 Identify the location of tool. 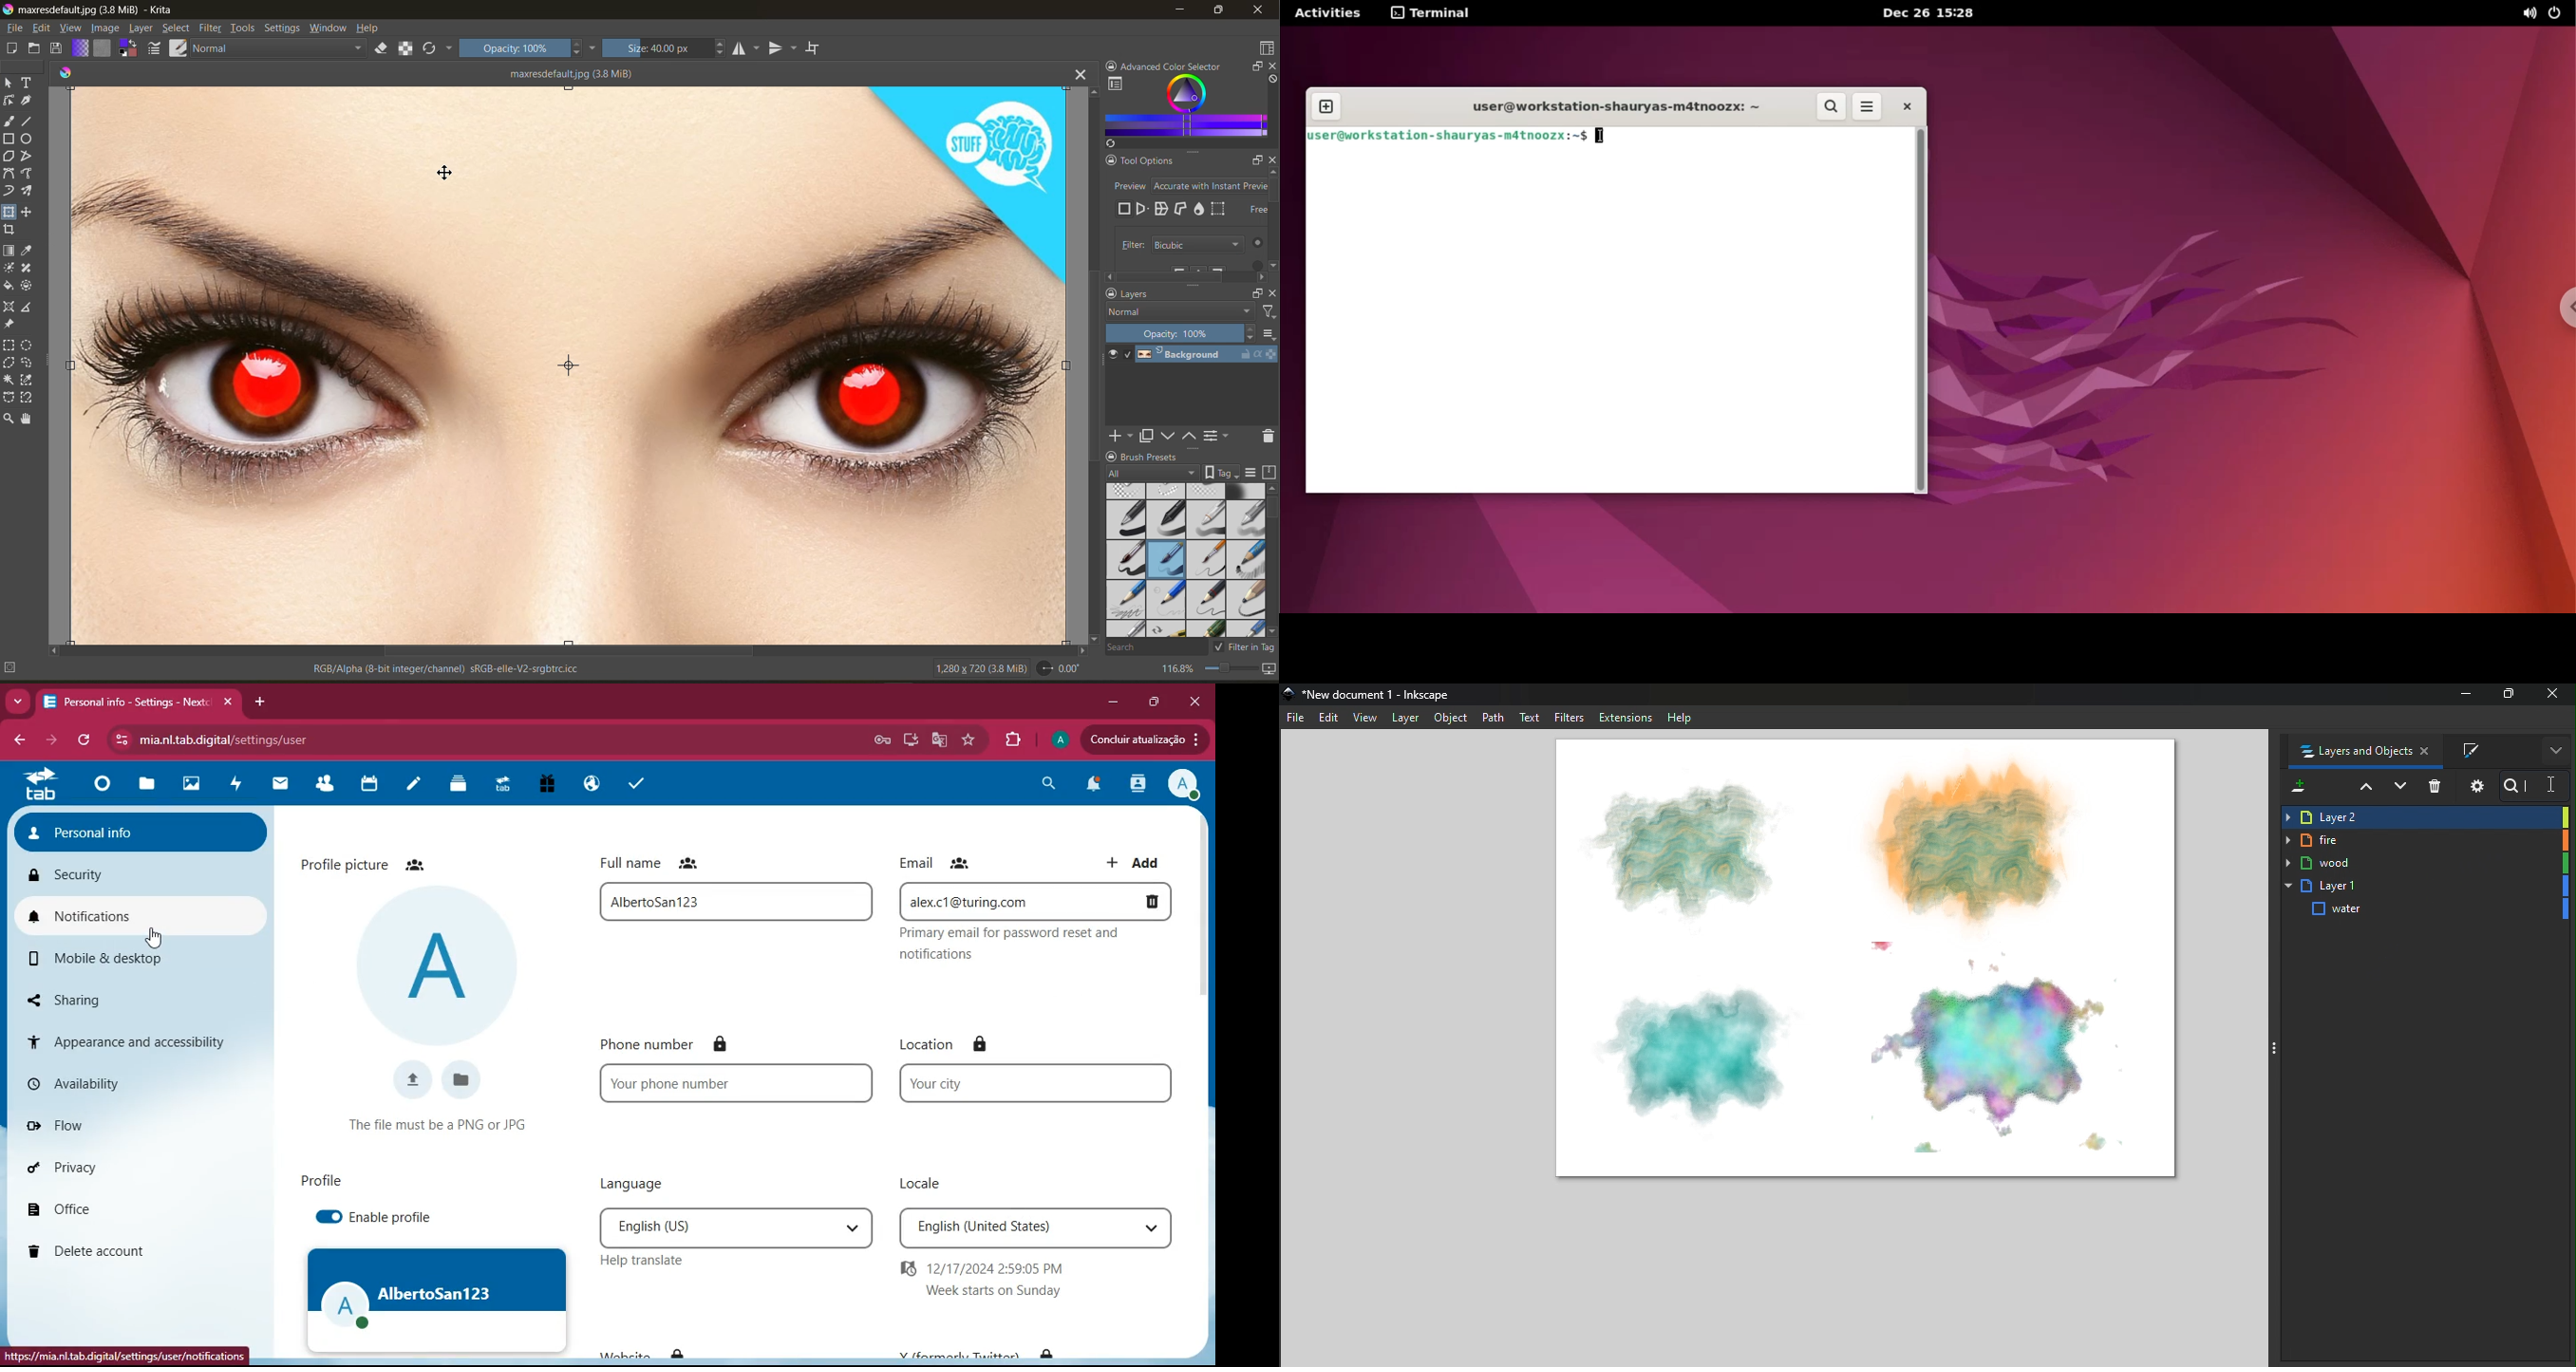
(27, 309).